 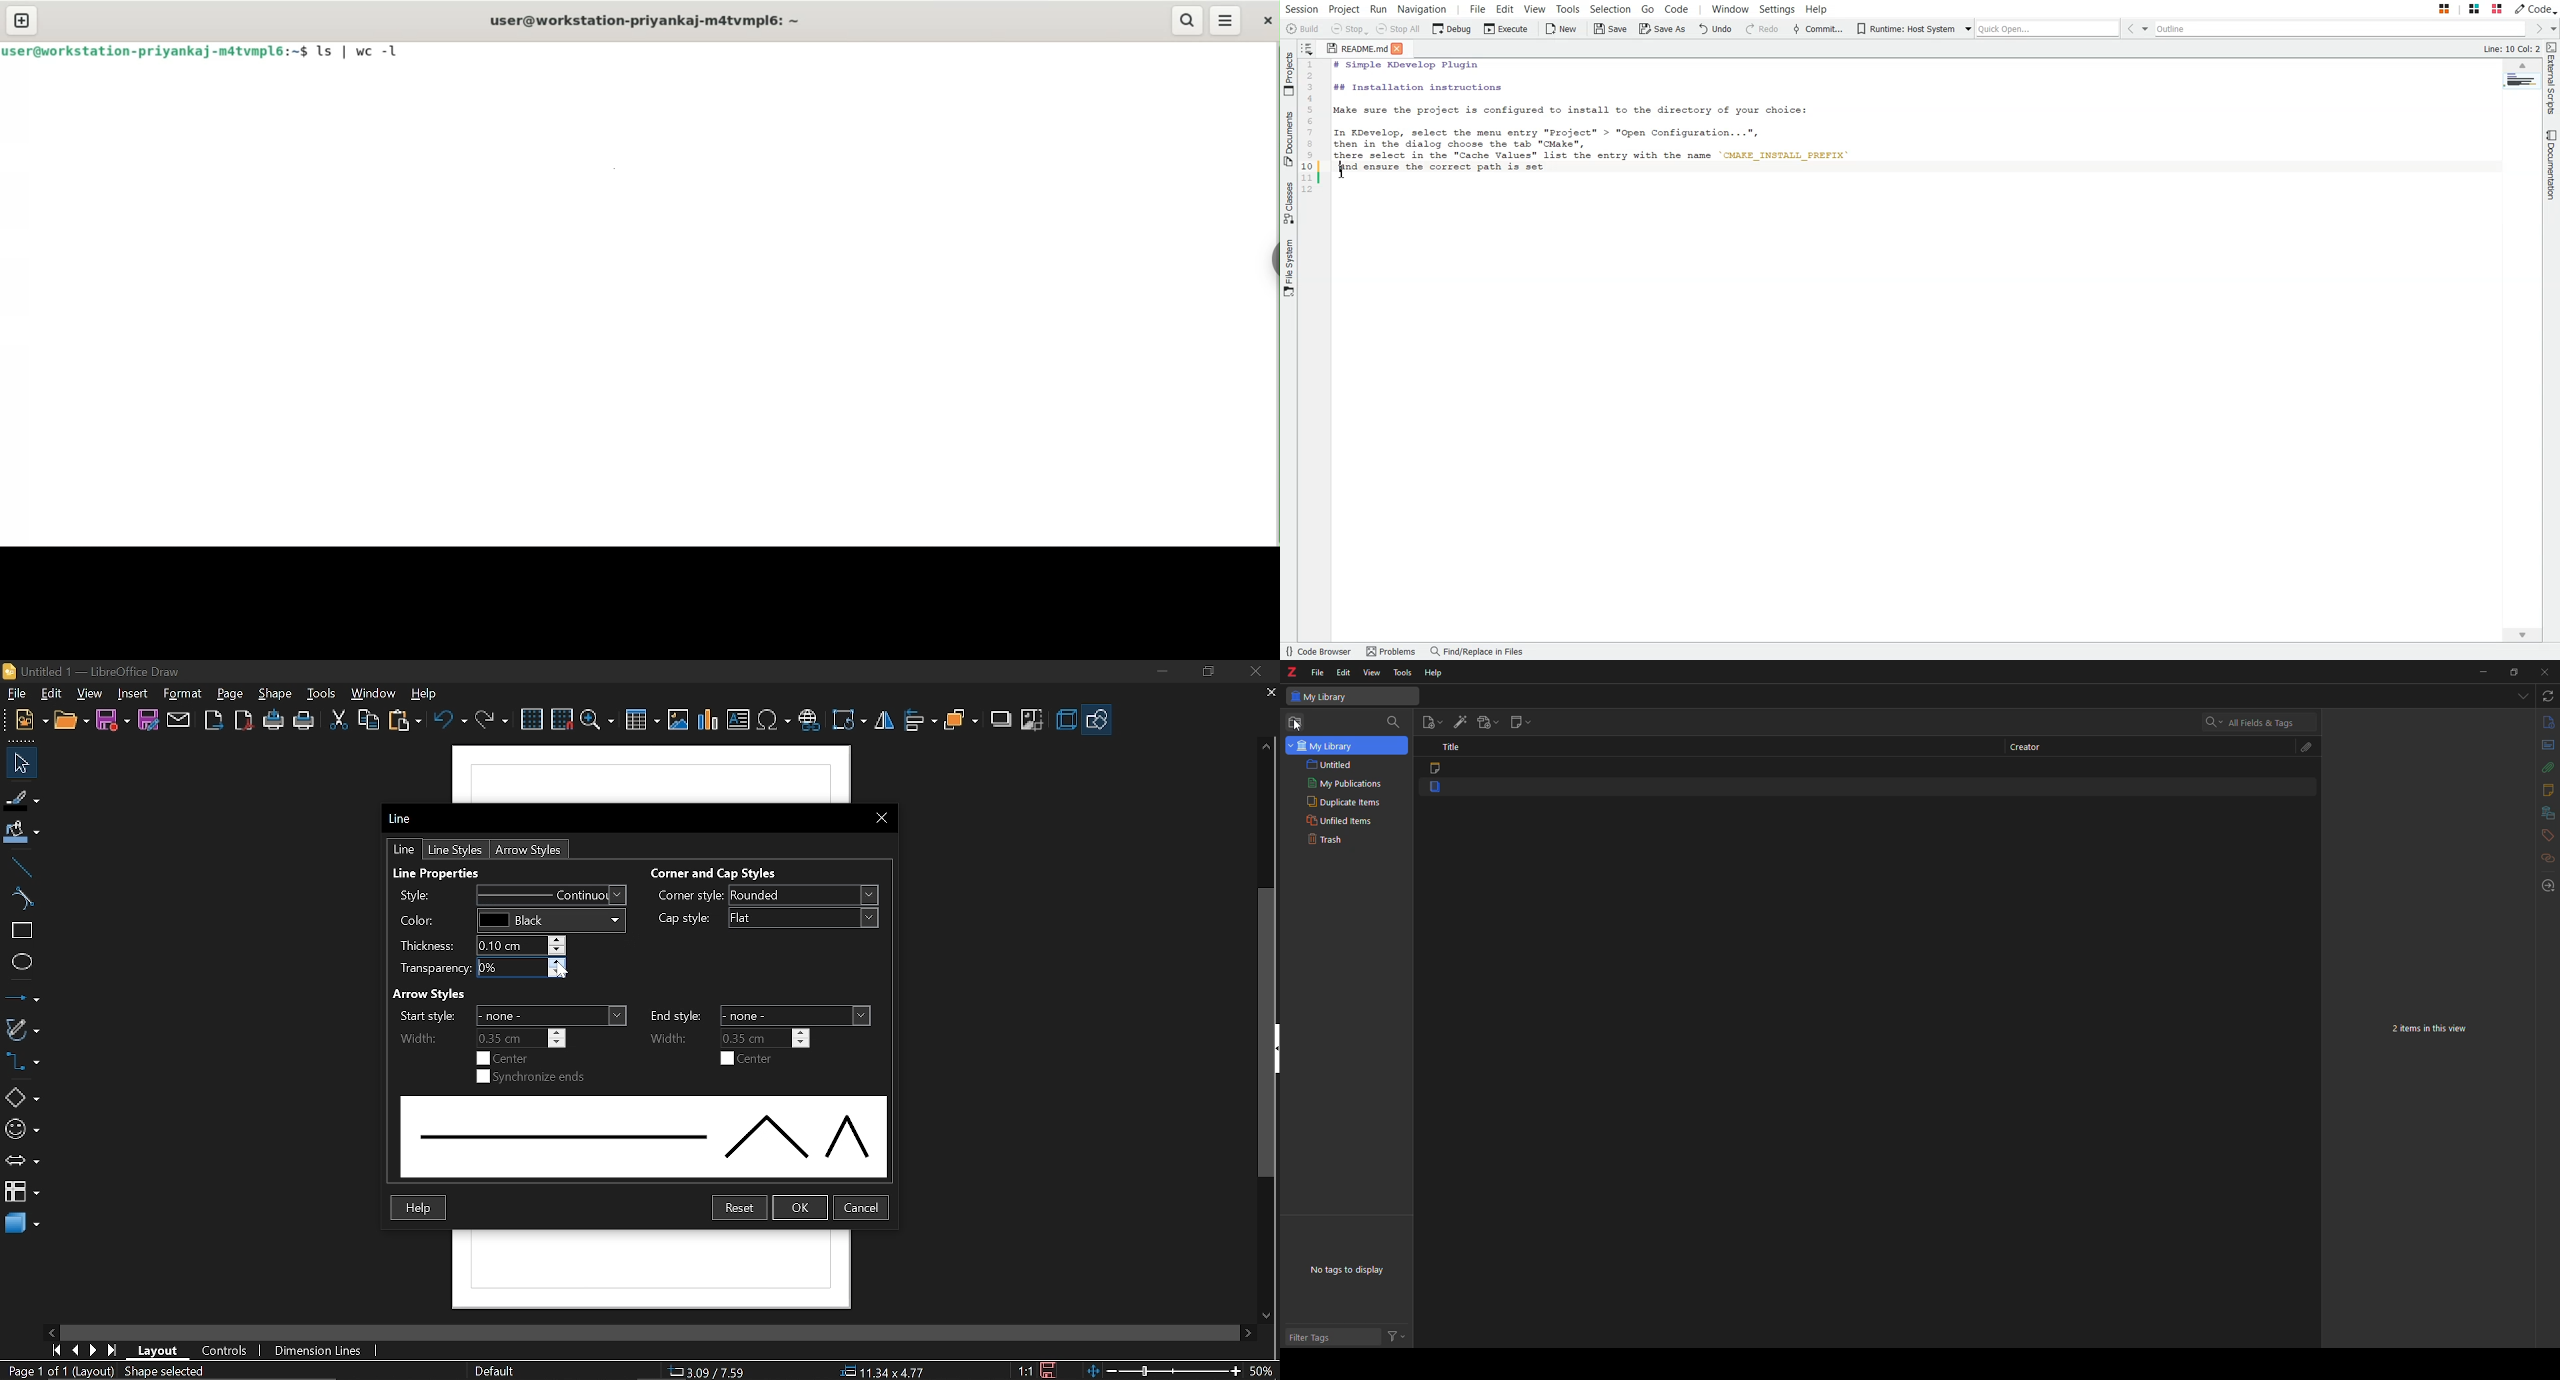 I want to click on Restore down, so click(x=1205, y=673).